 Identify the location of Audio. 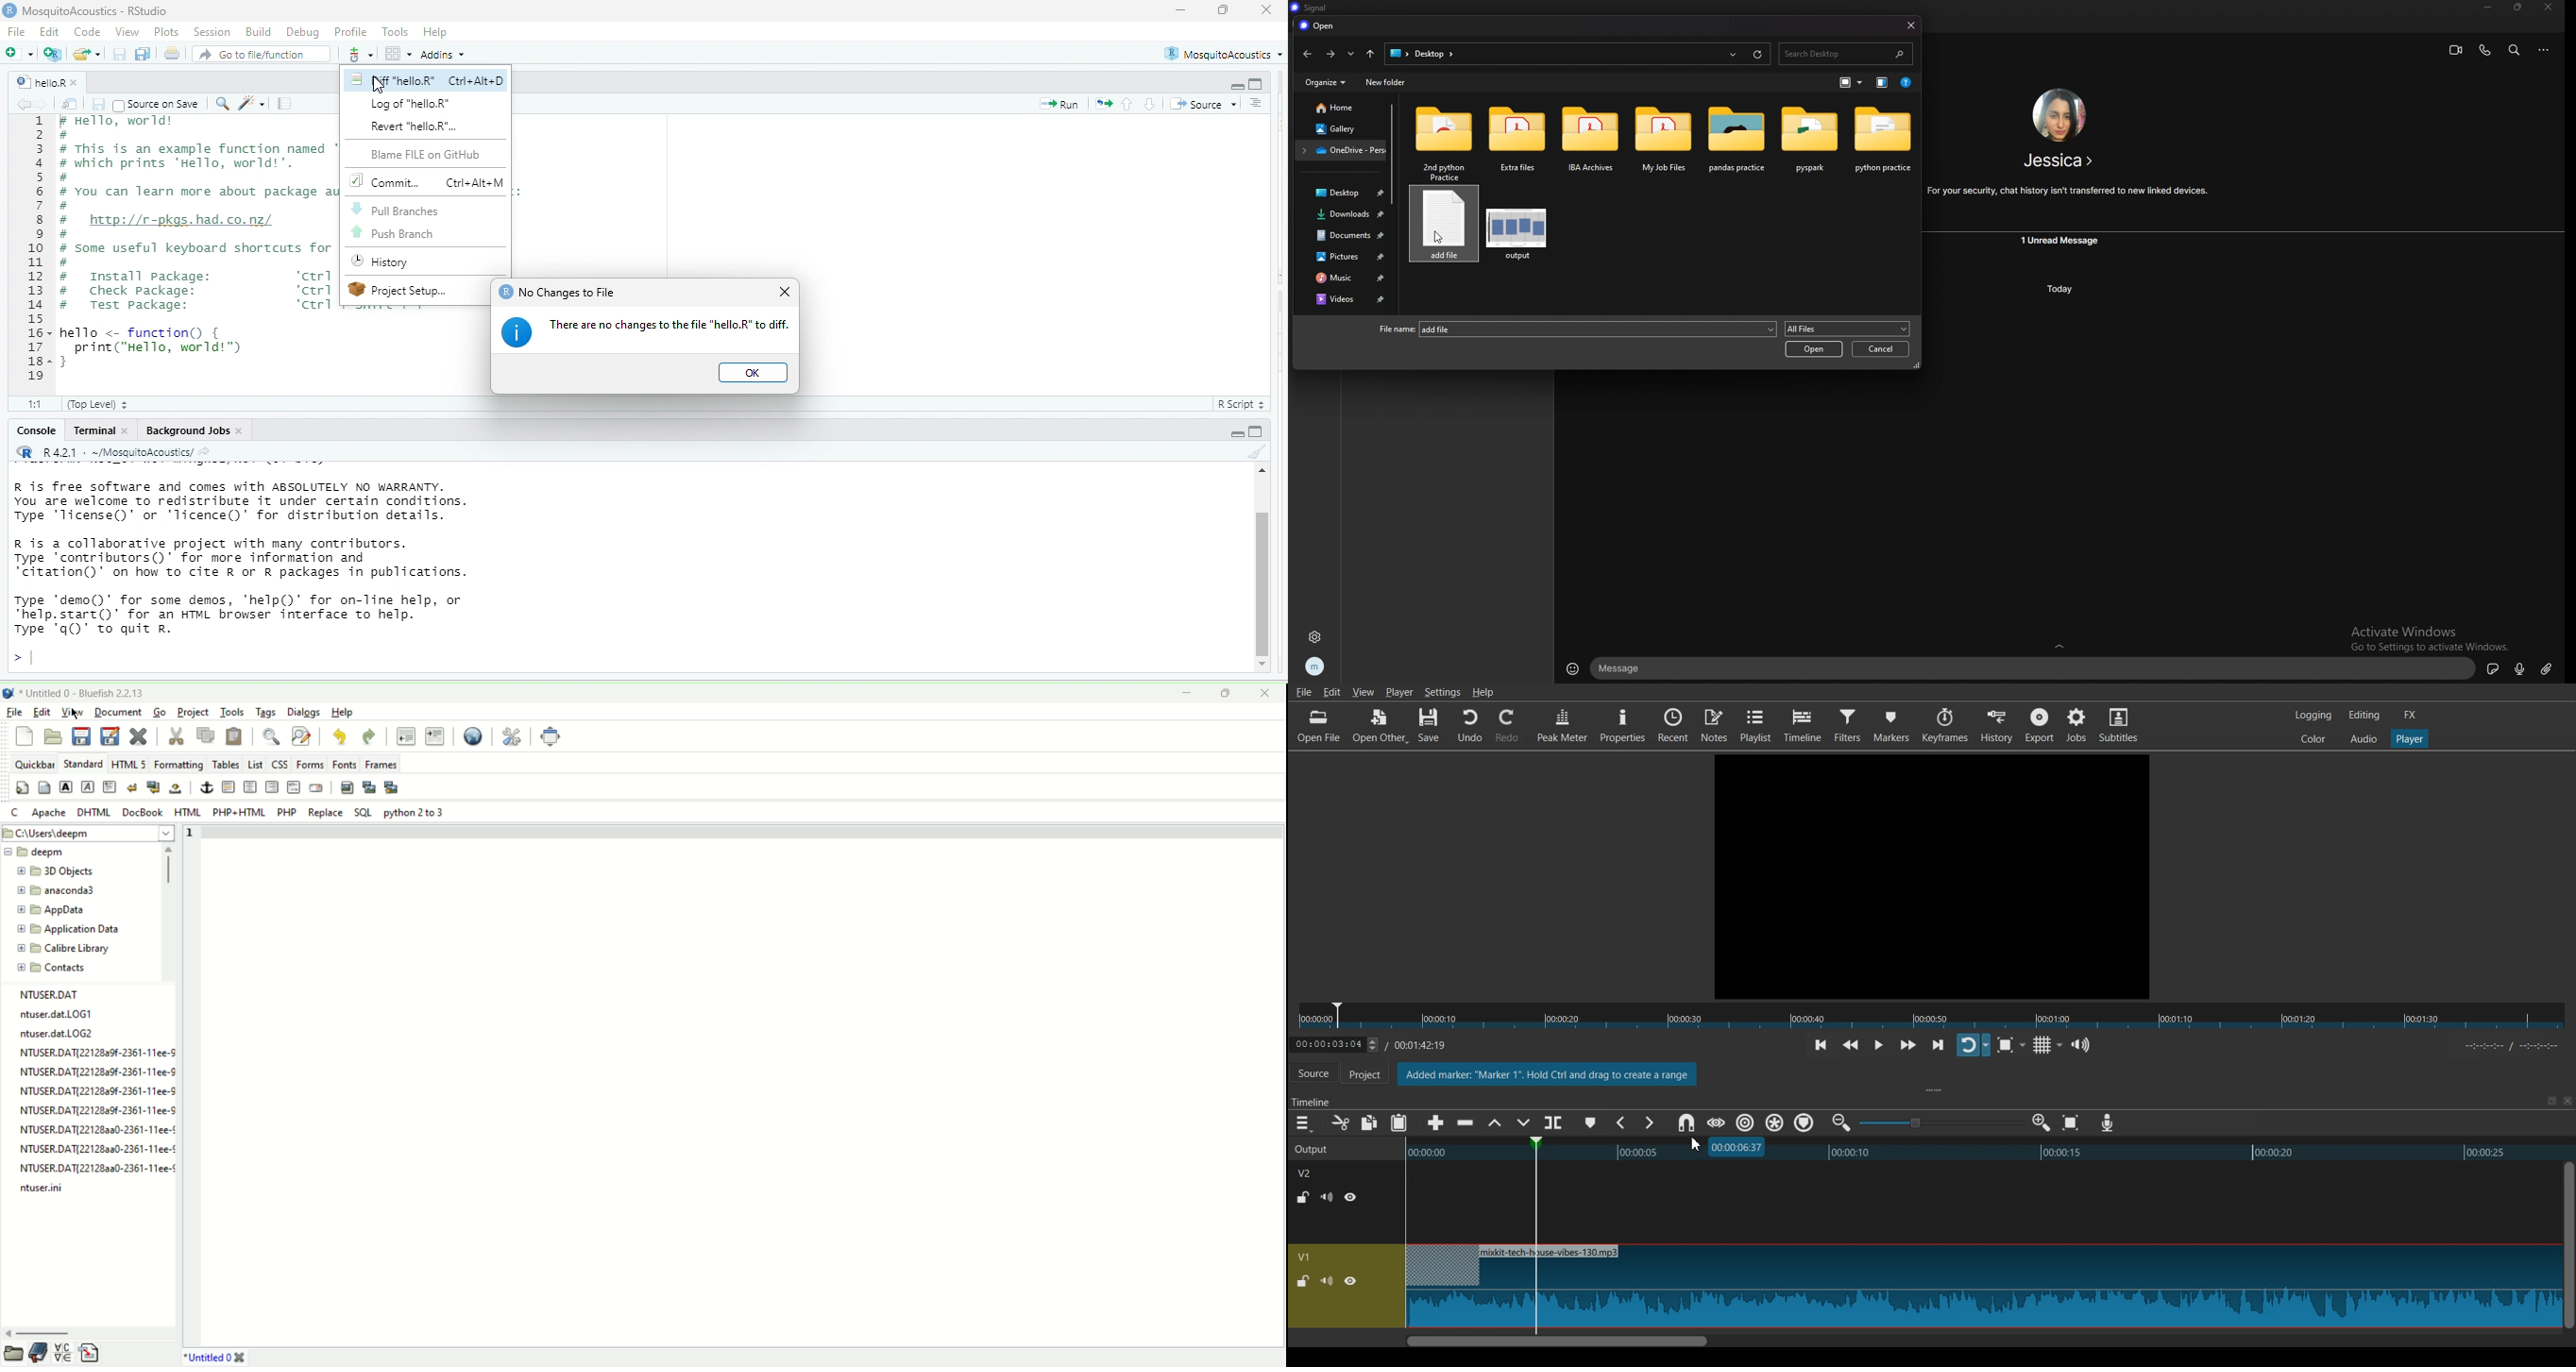
(2363, 738).